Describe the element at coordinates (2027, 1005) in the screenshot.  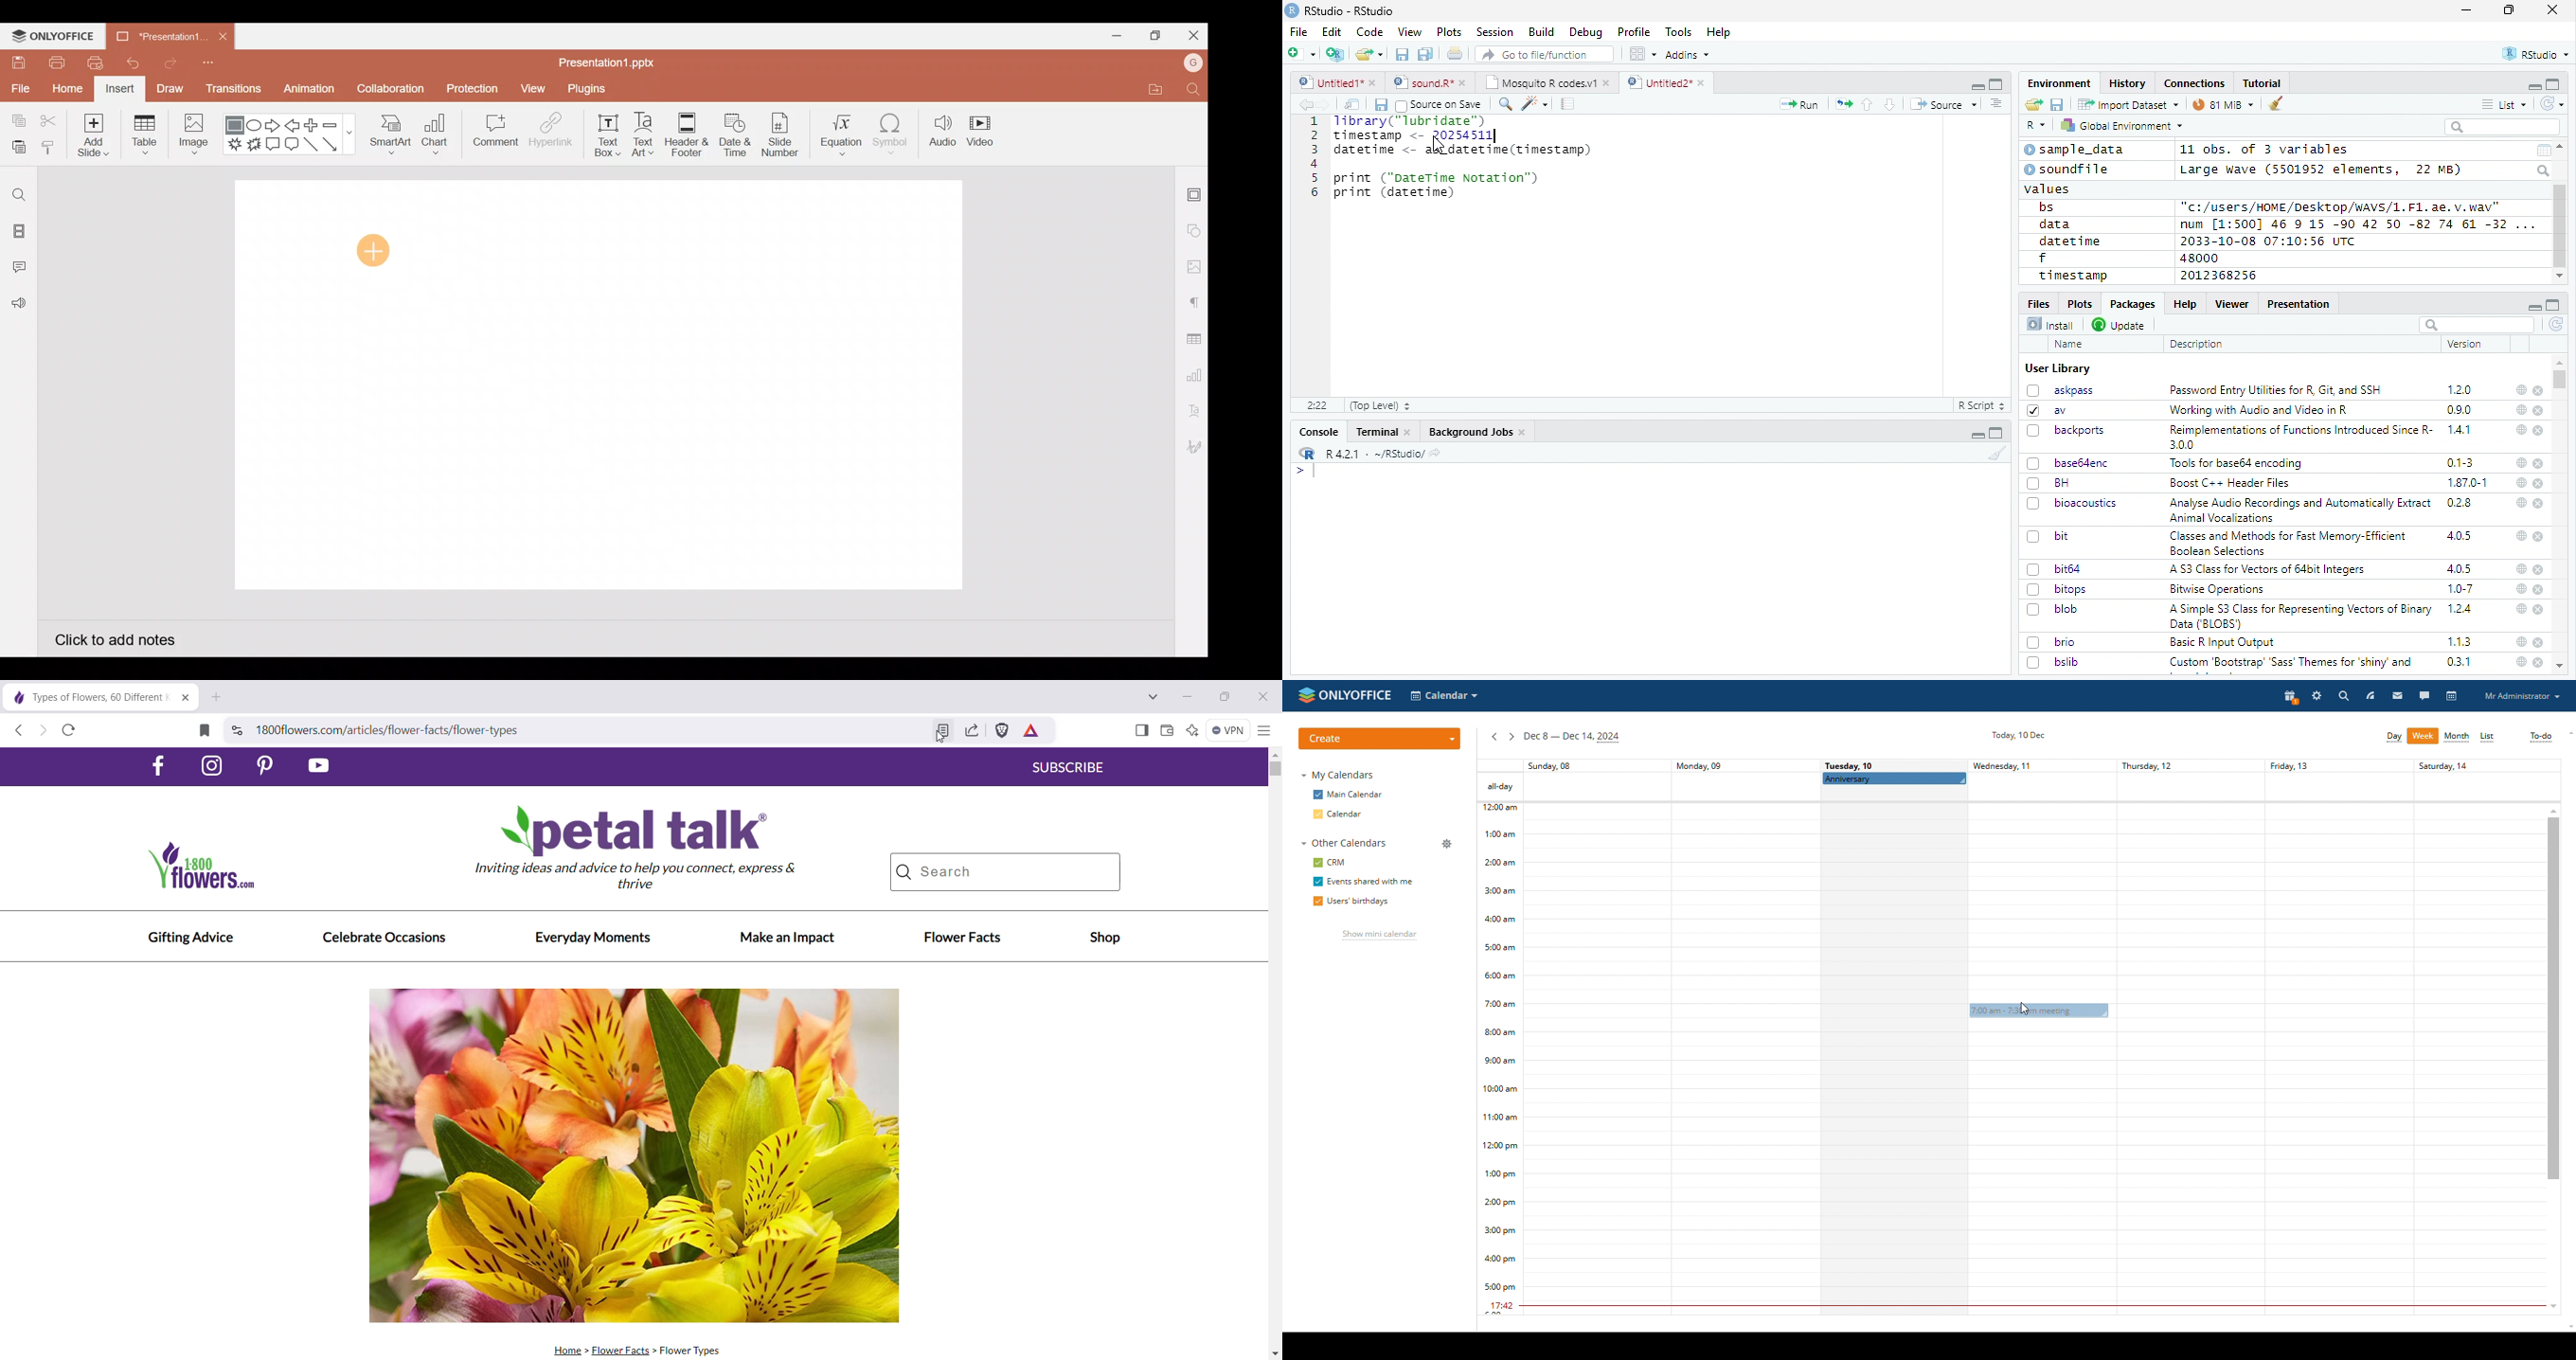
I see `cursor` at that location.